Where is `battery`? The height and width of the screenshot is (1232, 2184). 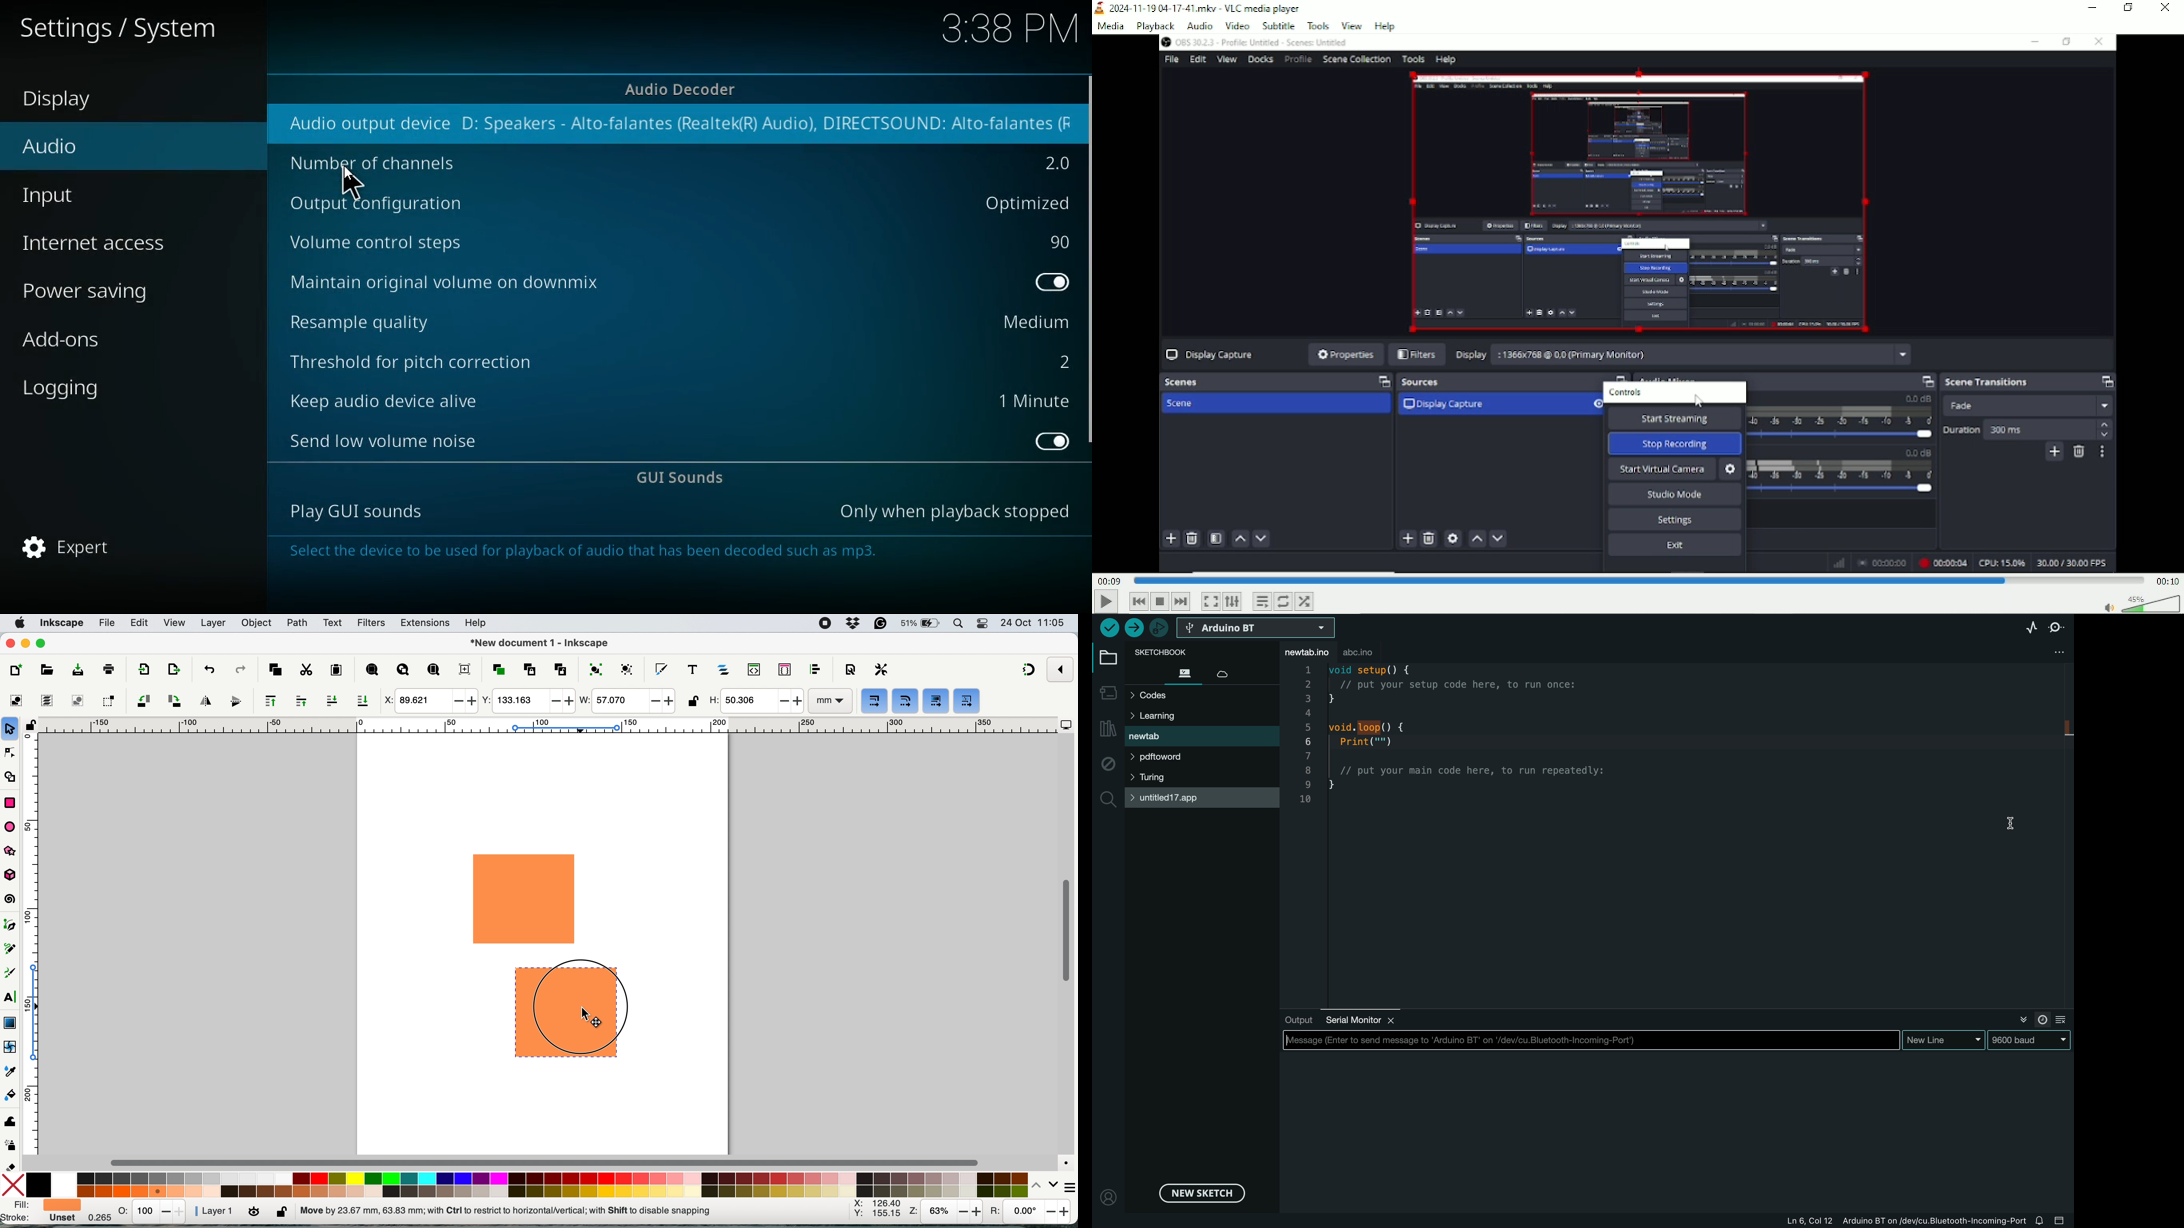
battery is located at coordinates (921, 623).